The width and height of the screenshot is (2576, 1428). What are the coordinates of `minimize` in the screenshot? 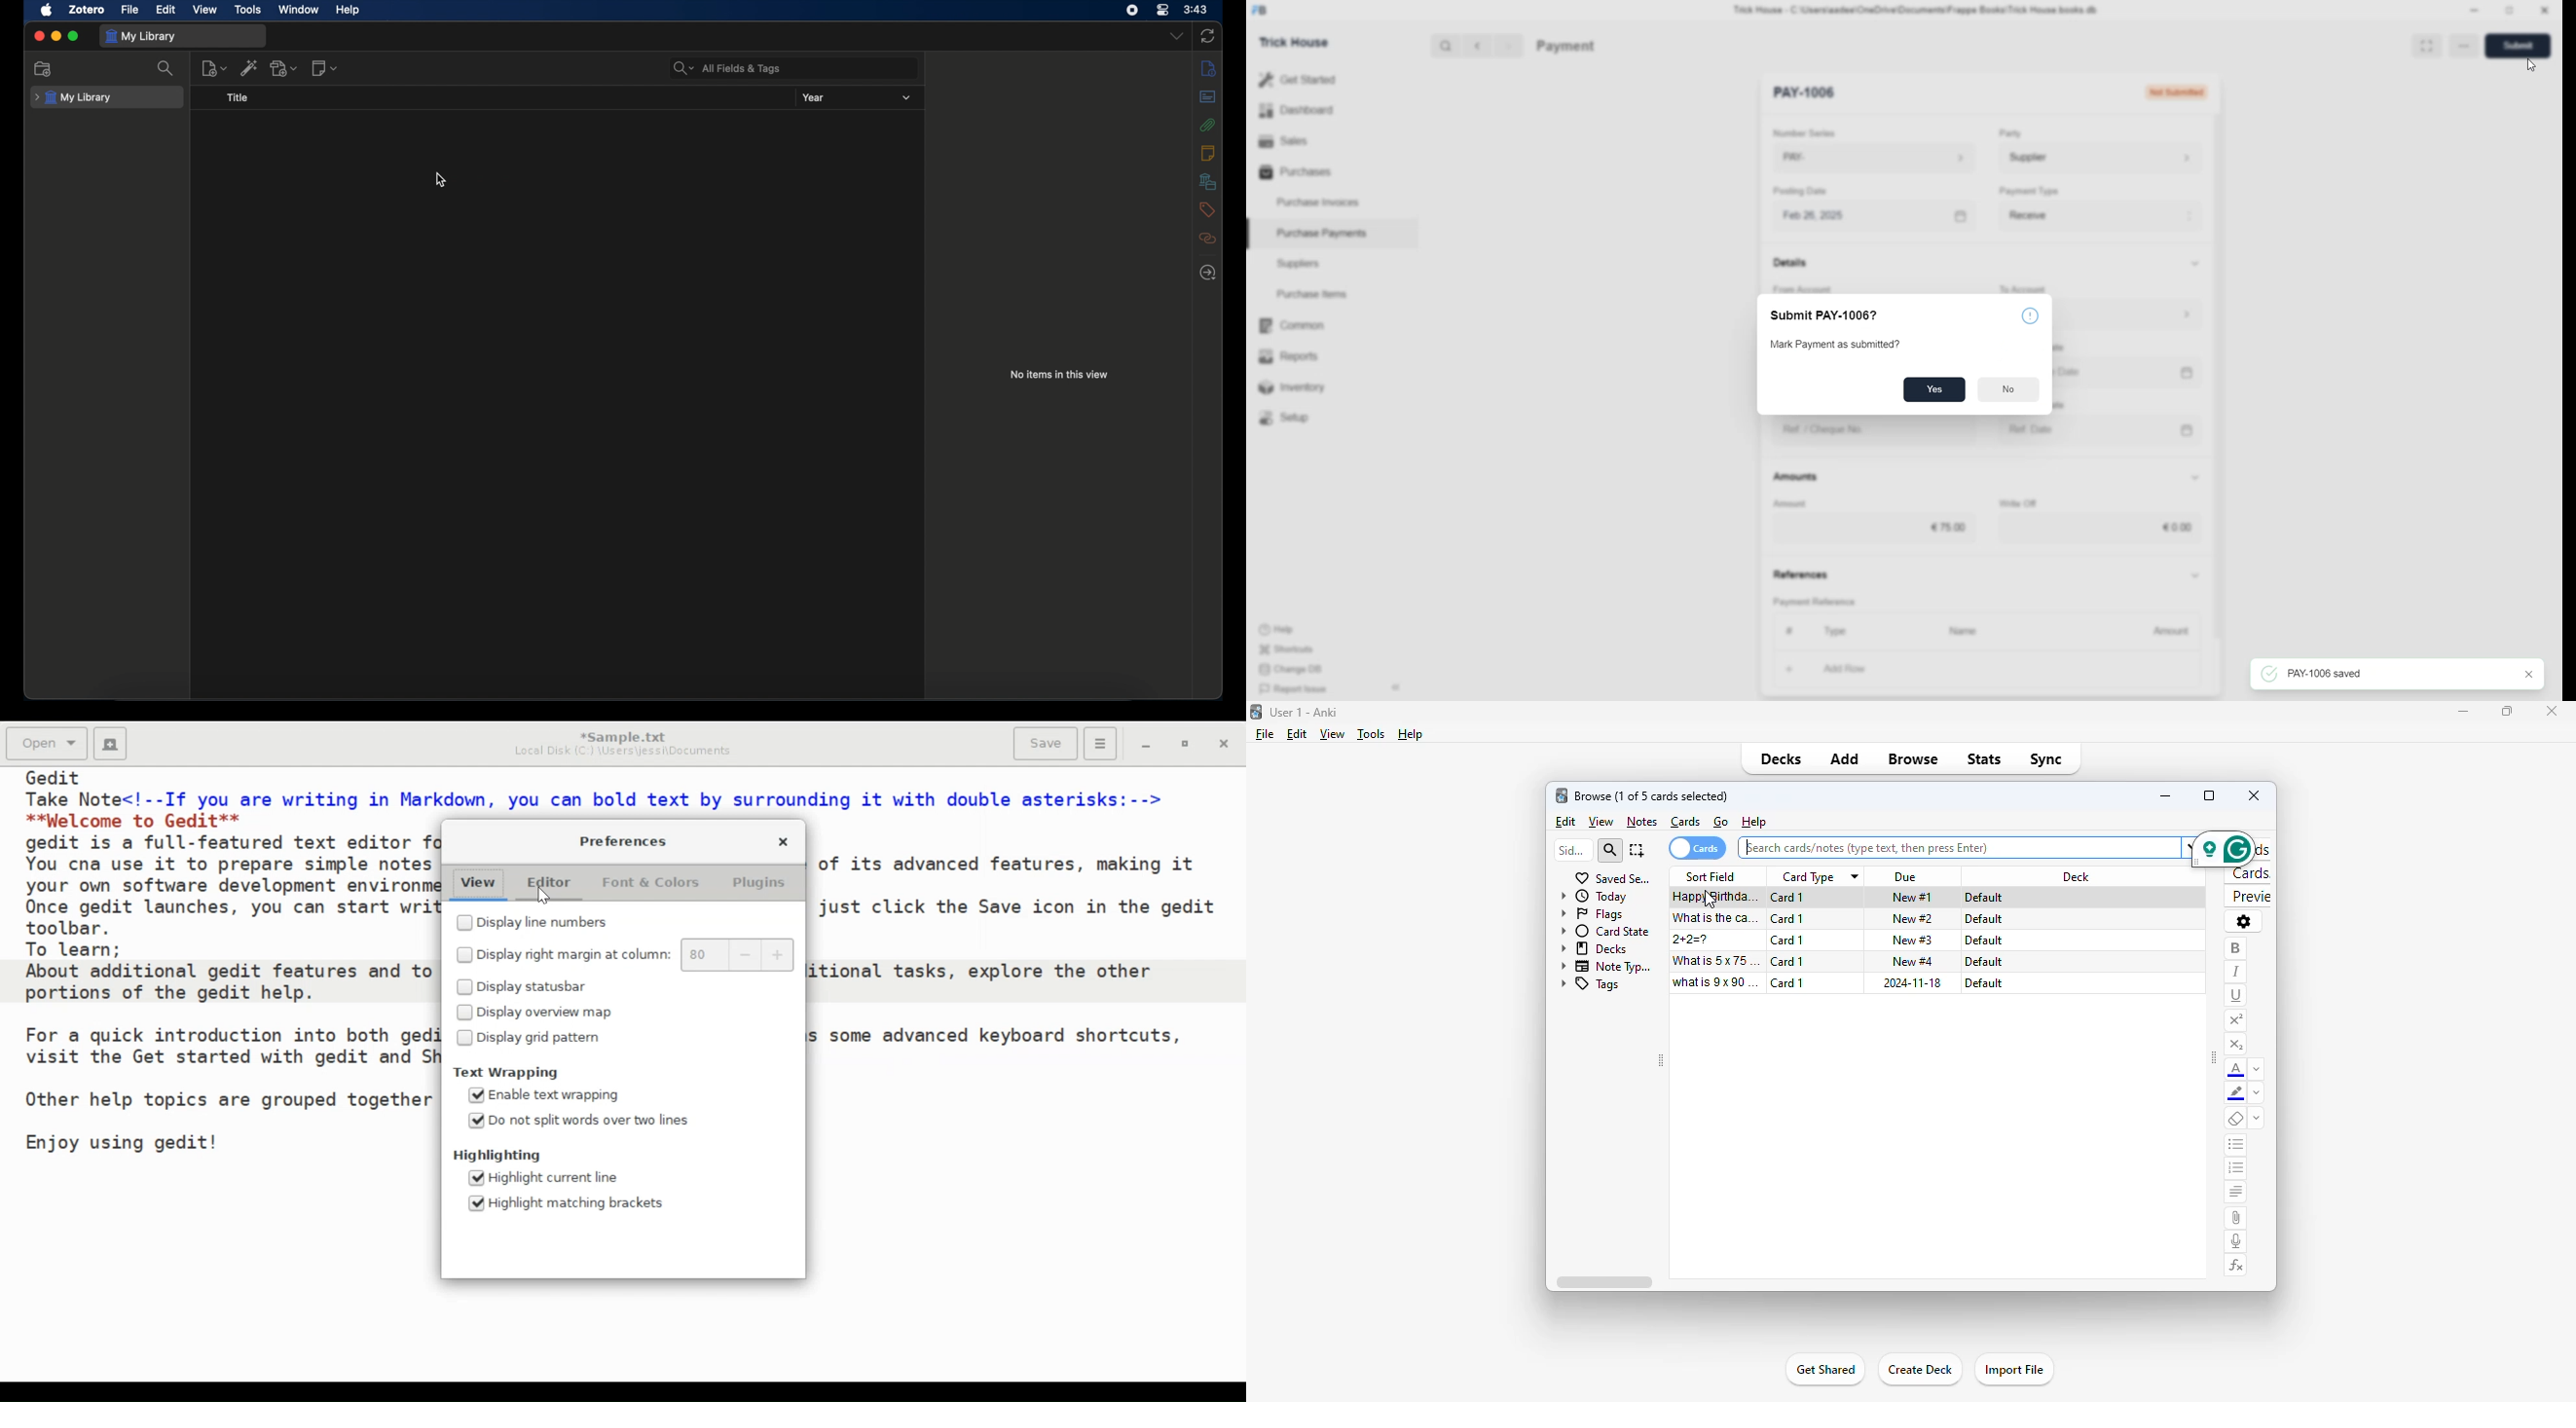 It's located at (56, 36).